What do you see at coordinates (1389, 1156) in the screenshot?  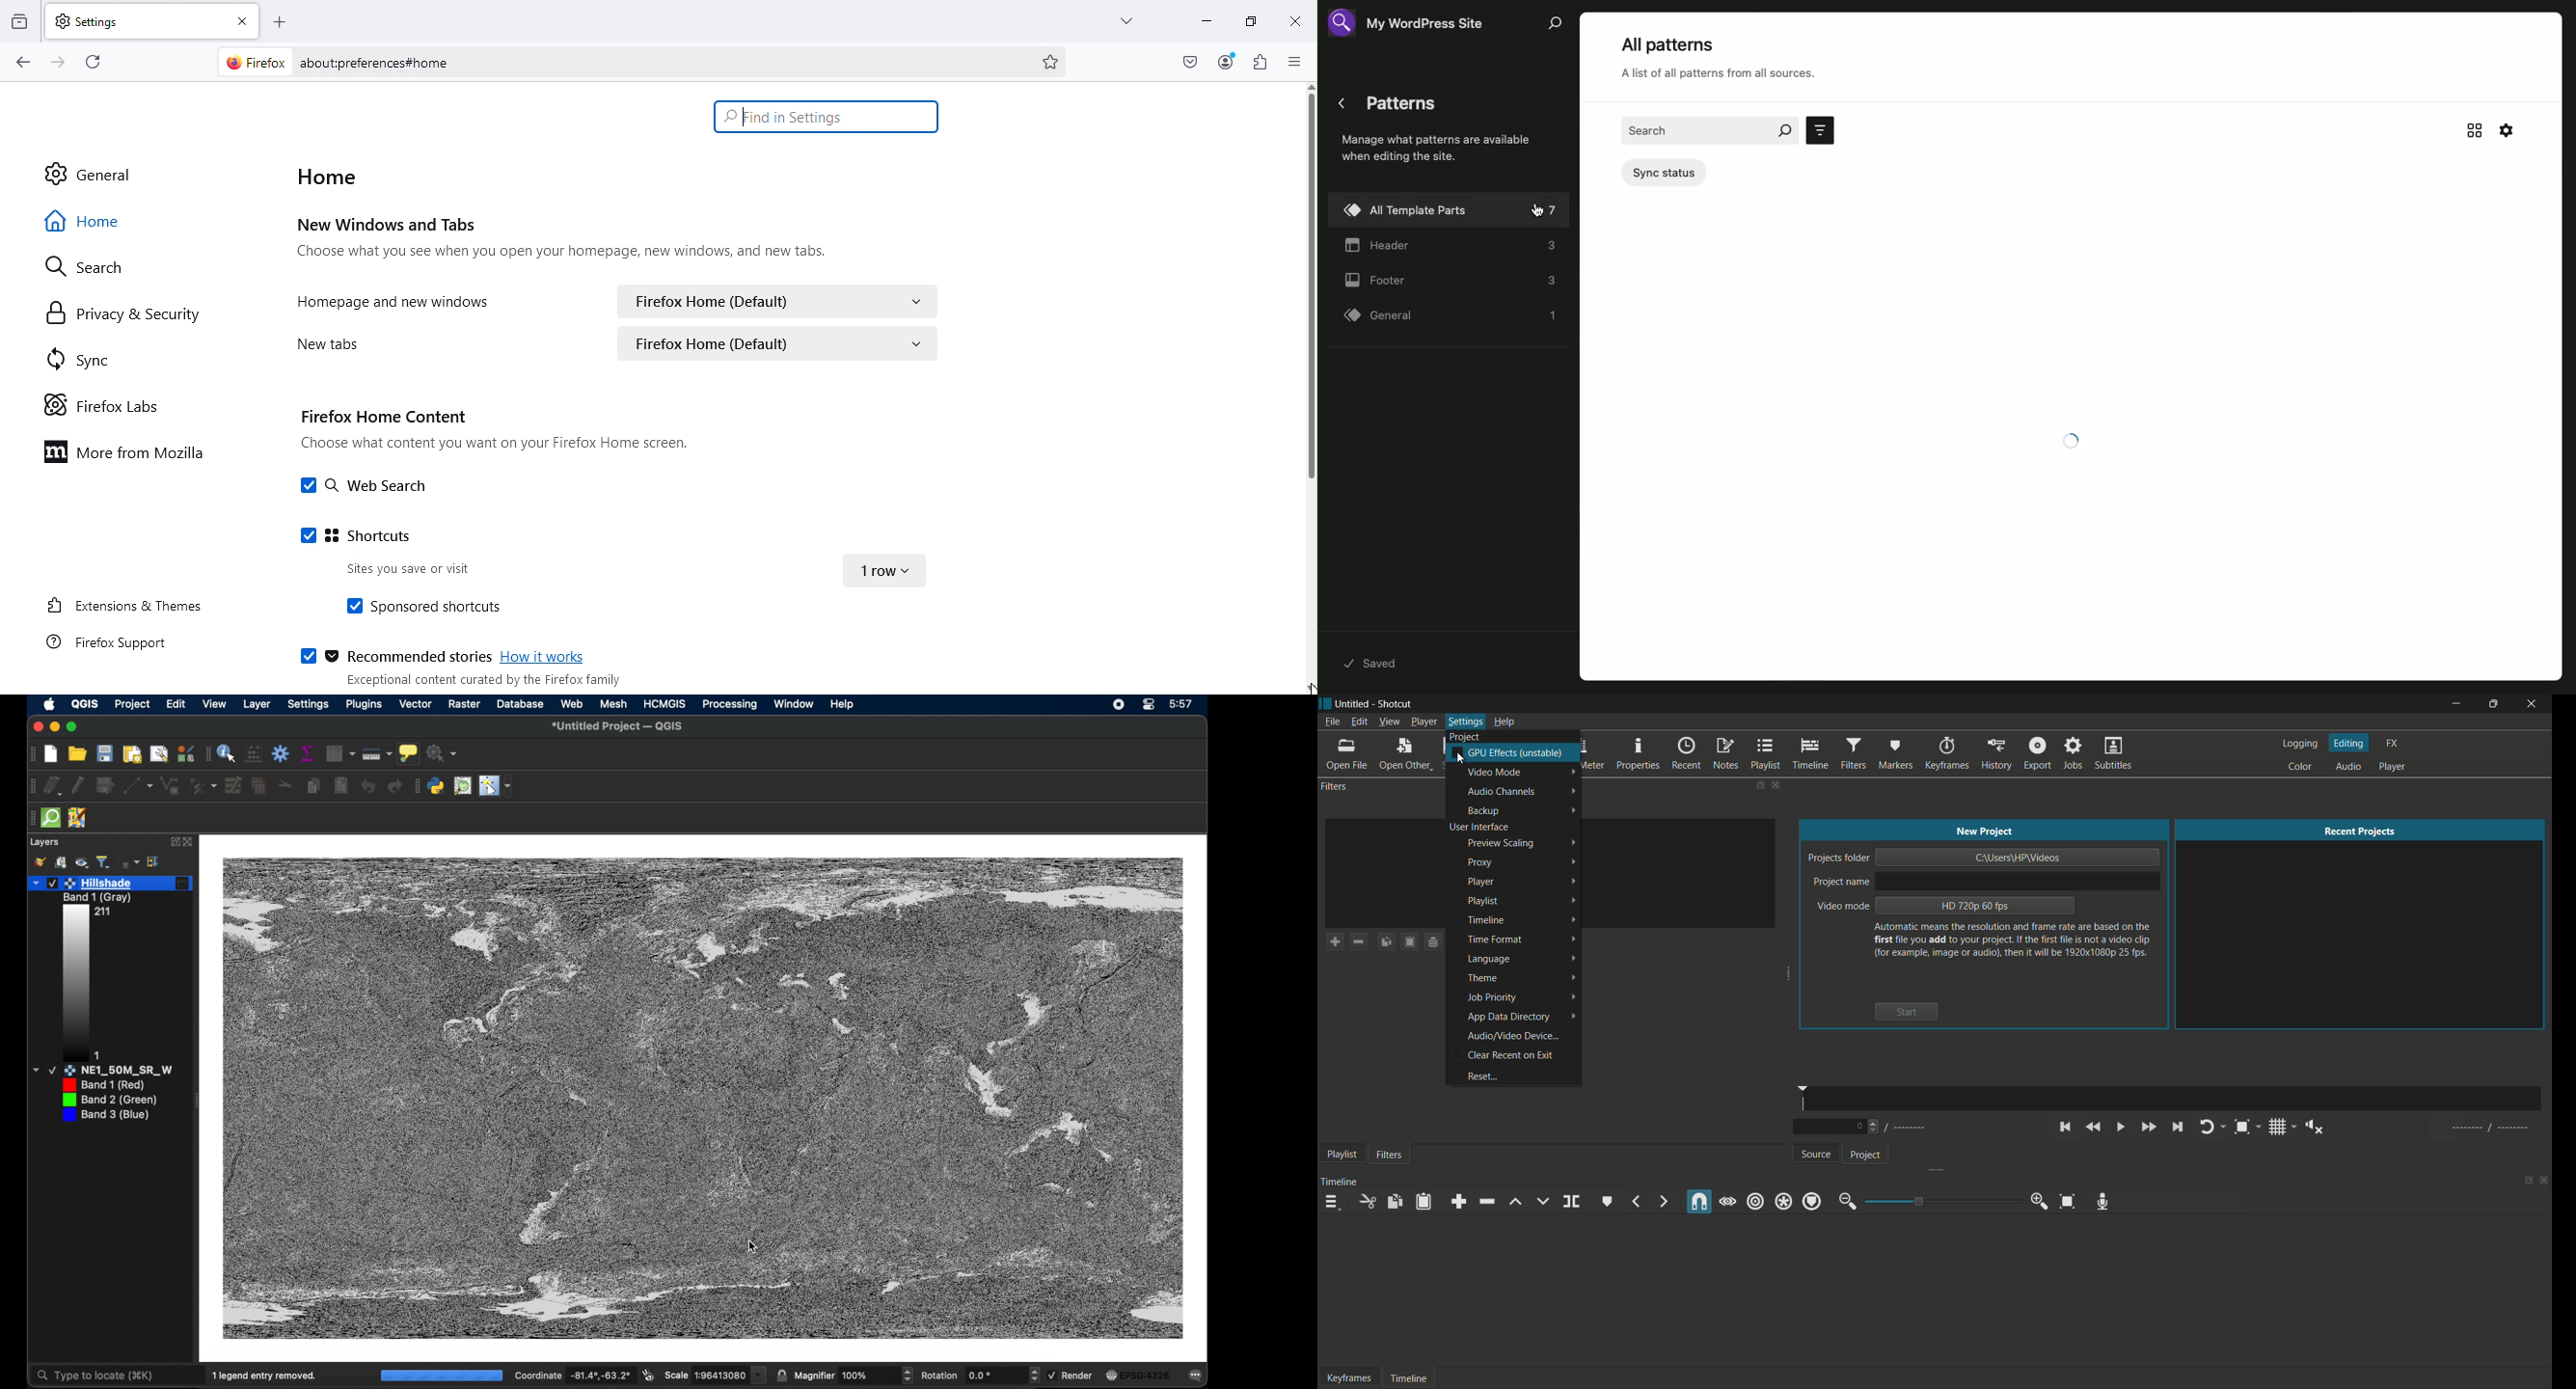 I see `filters` at bounding box center [1389, 1156].